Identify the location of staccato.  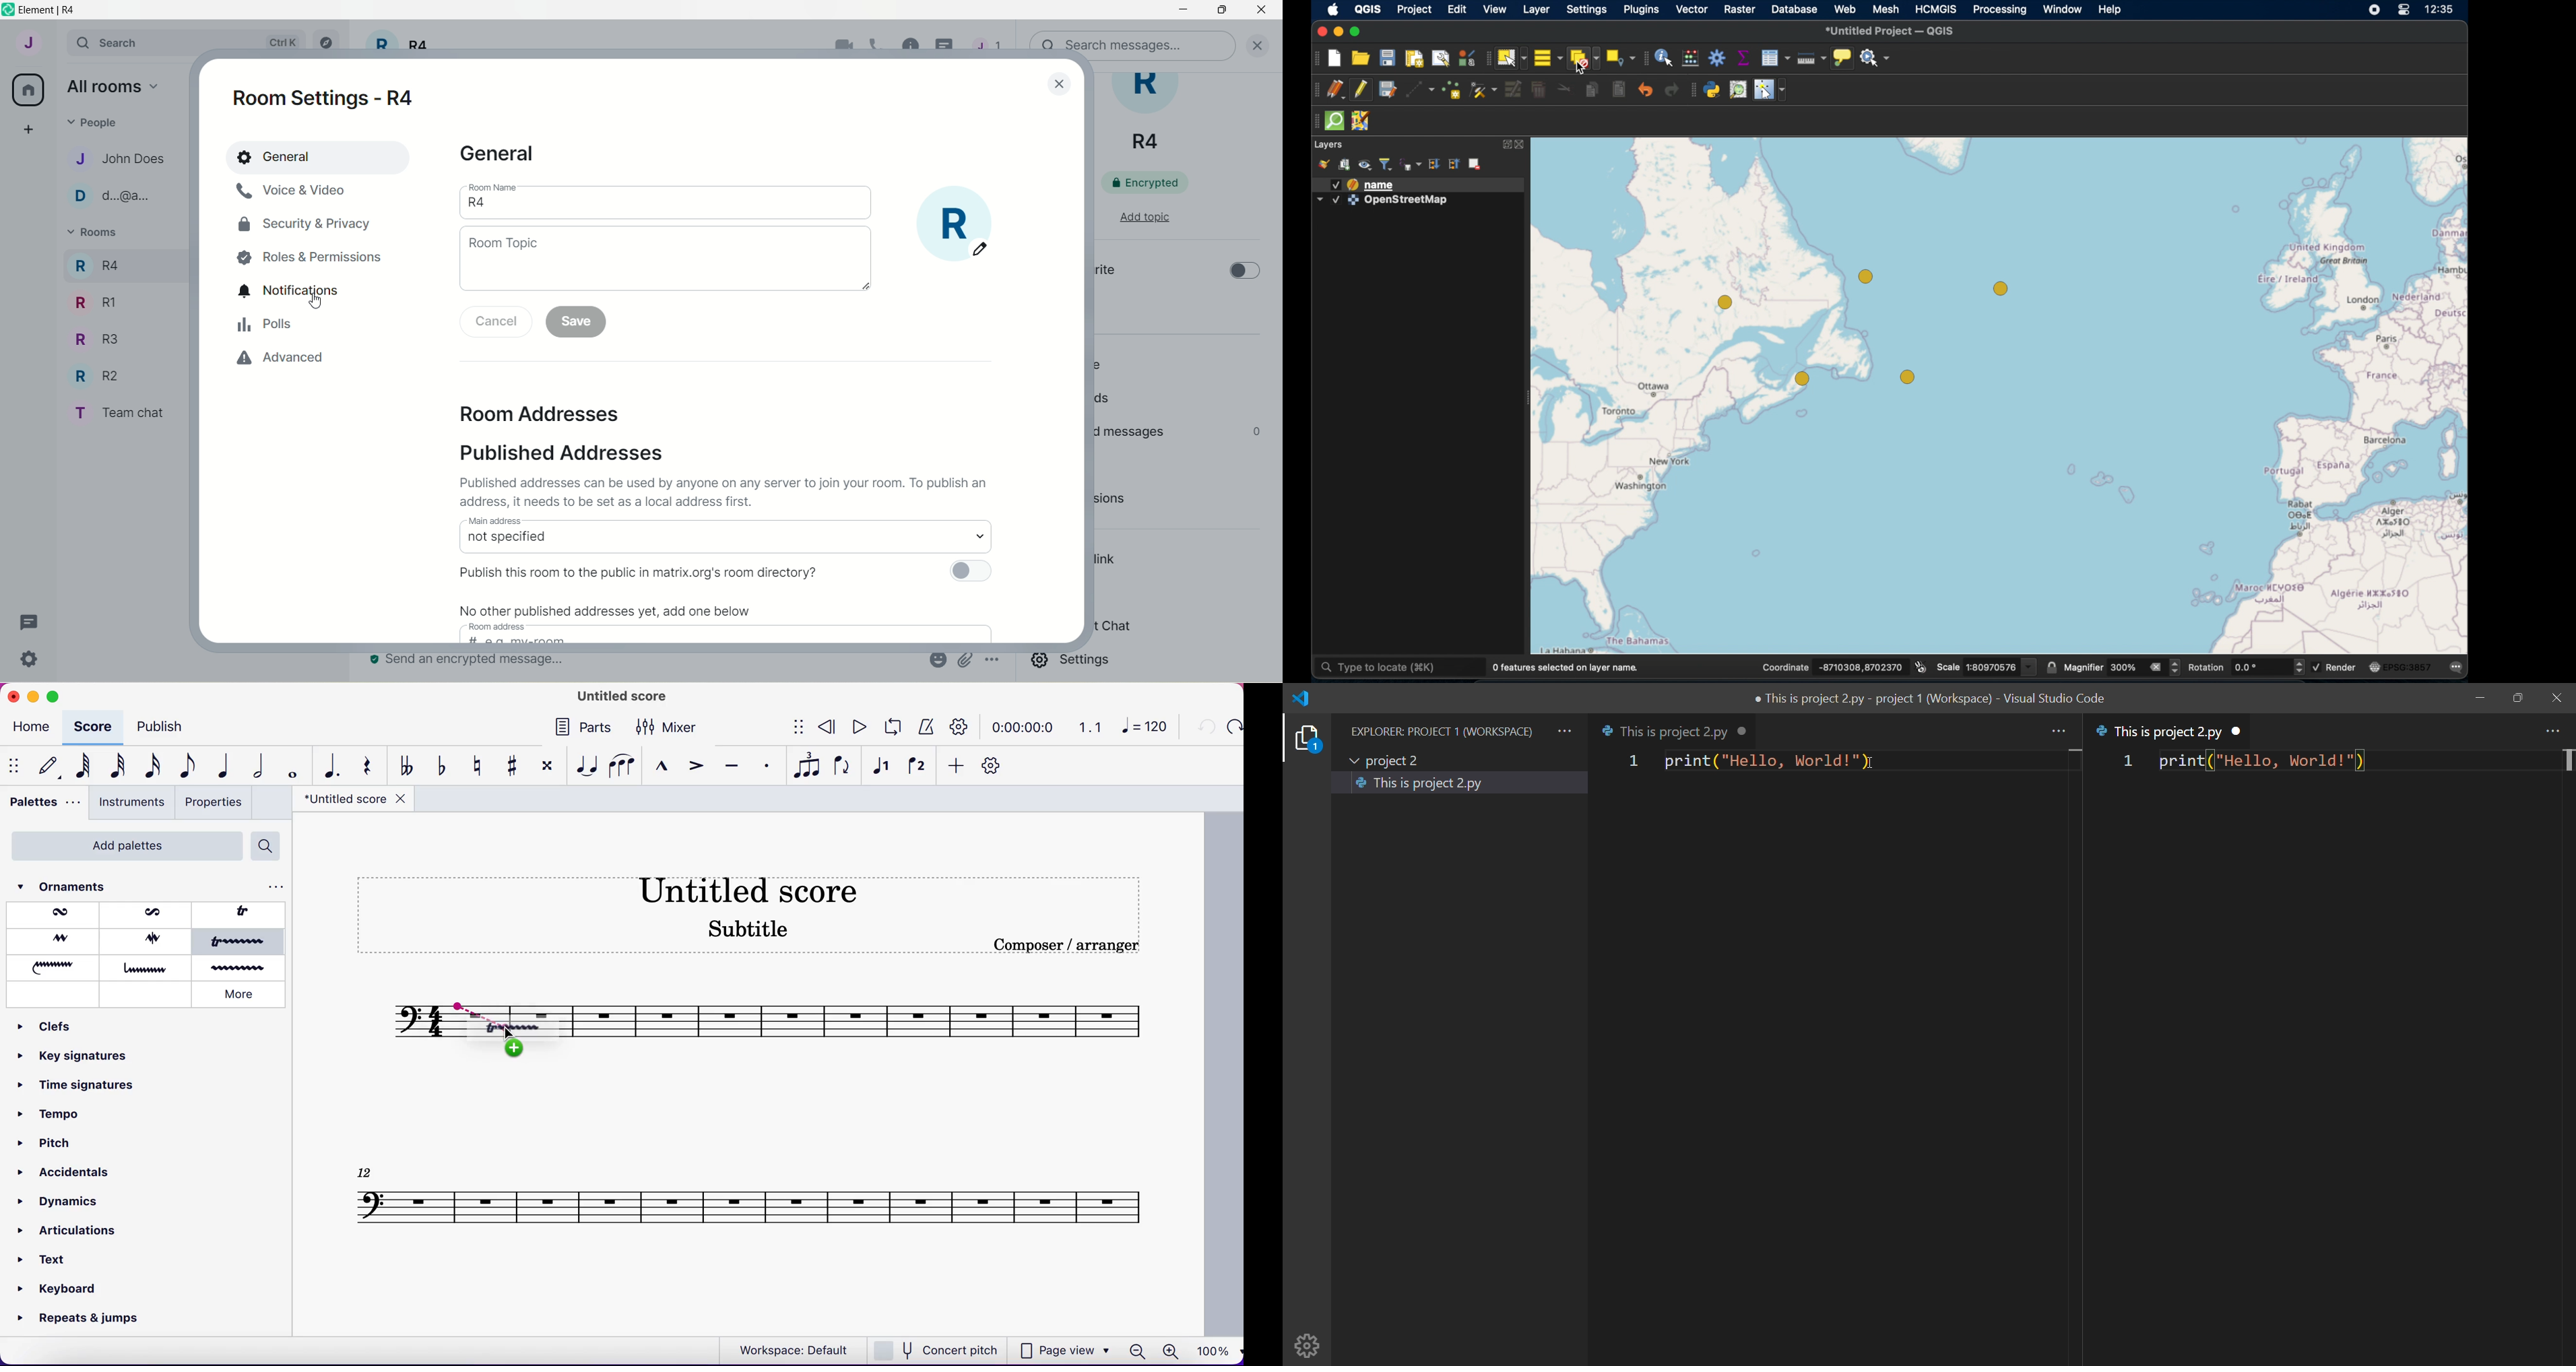
(764, 765).